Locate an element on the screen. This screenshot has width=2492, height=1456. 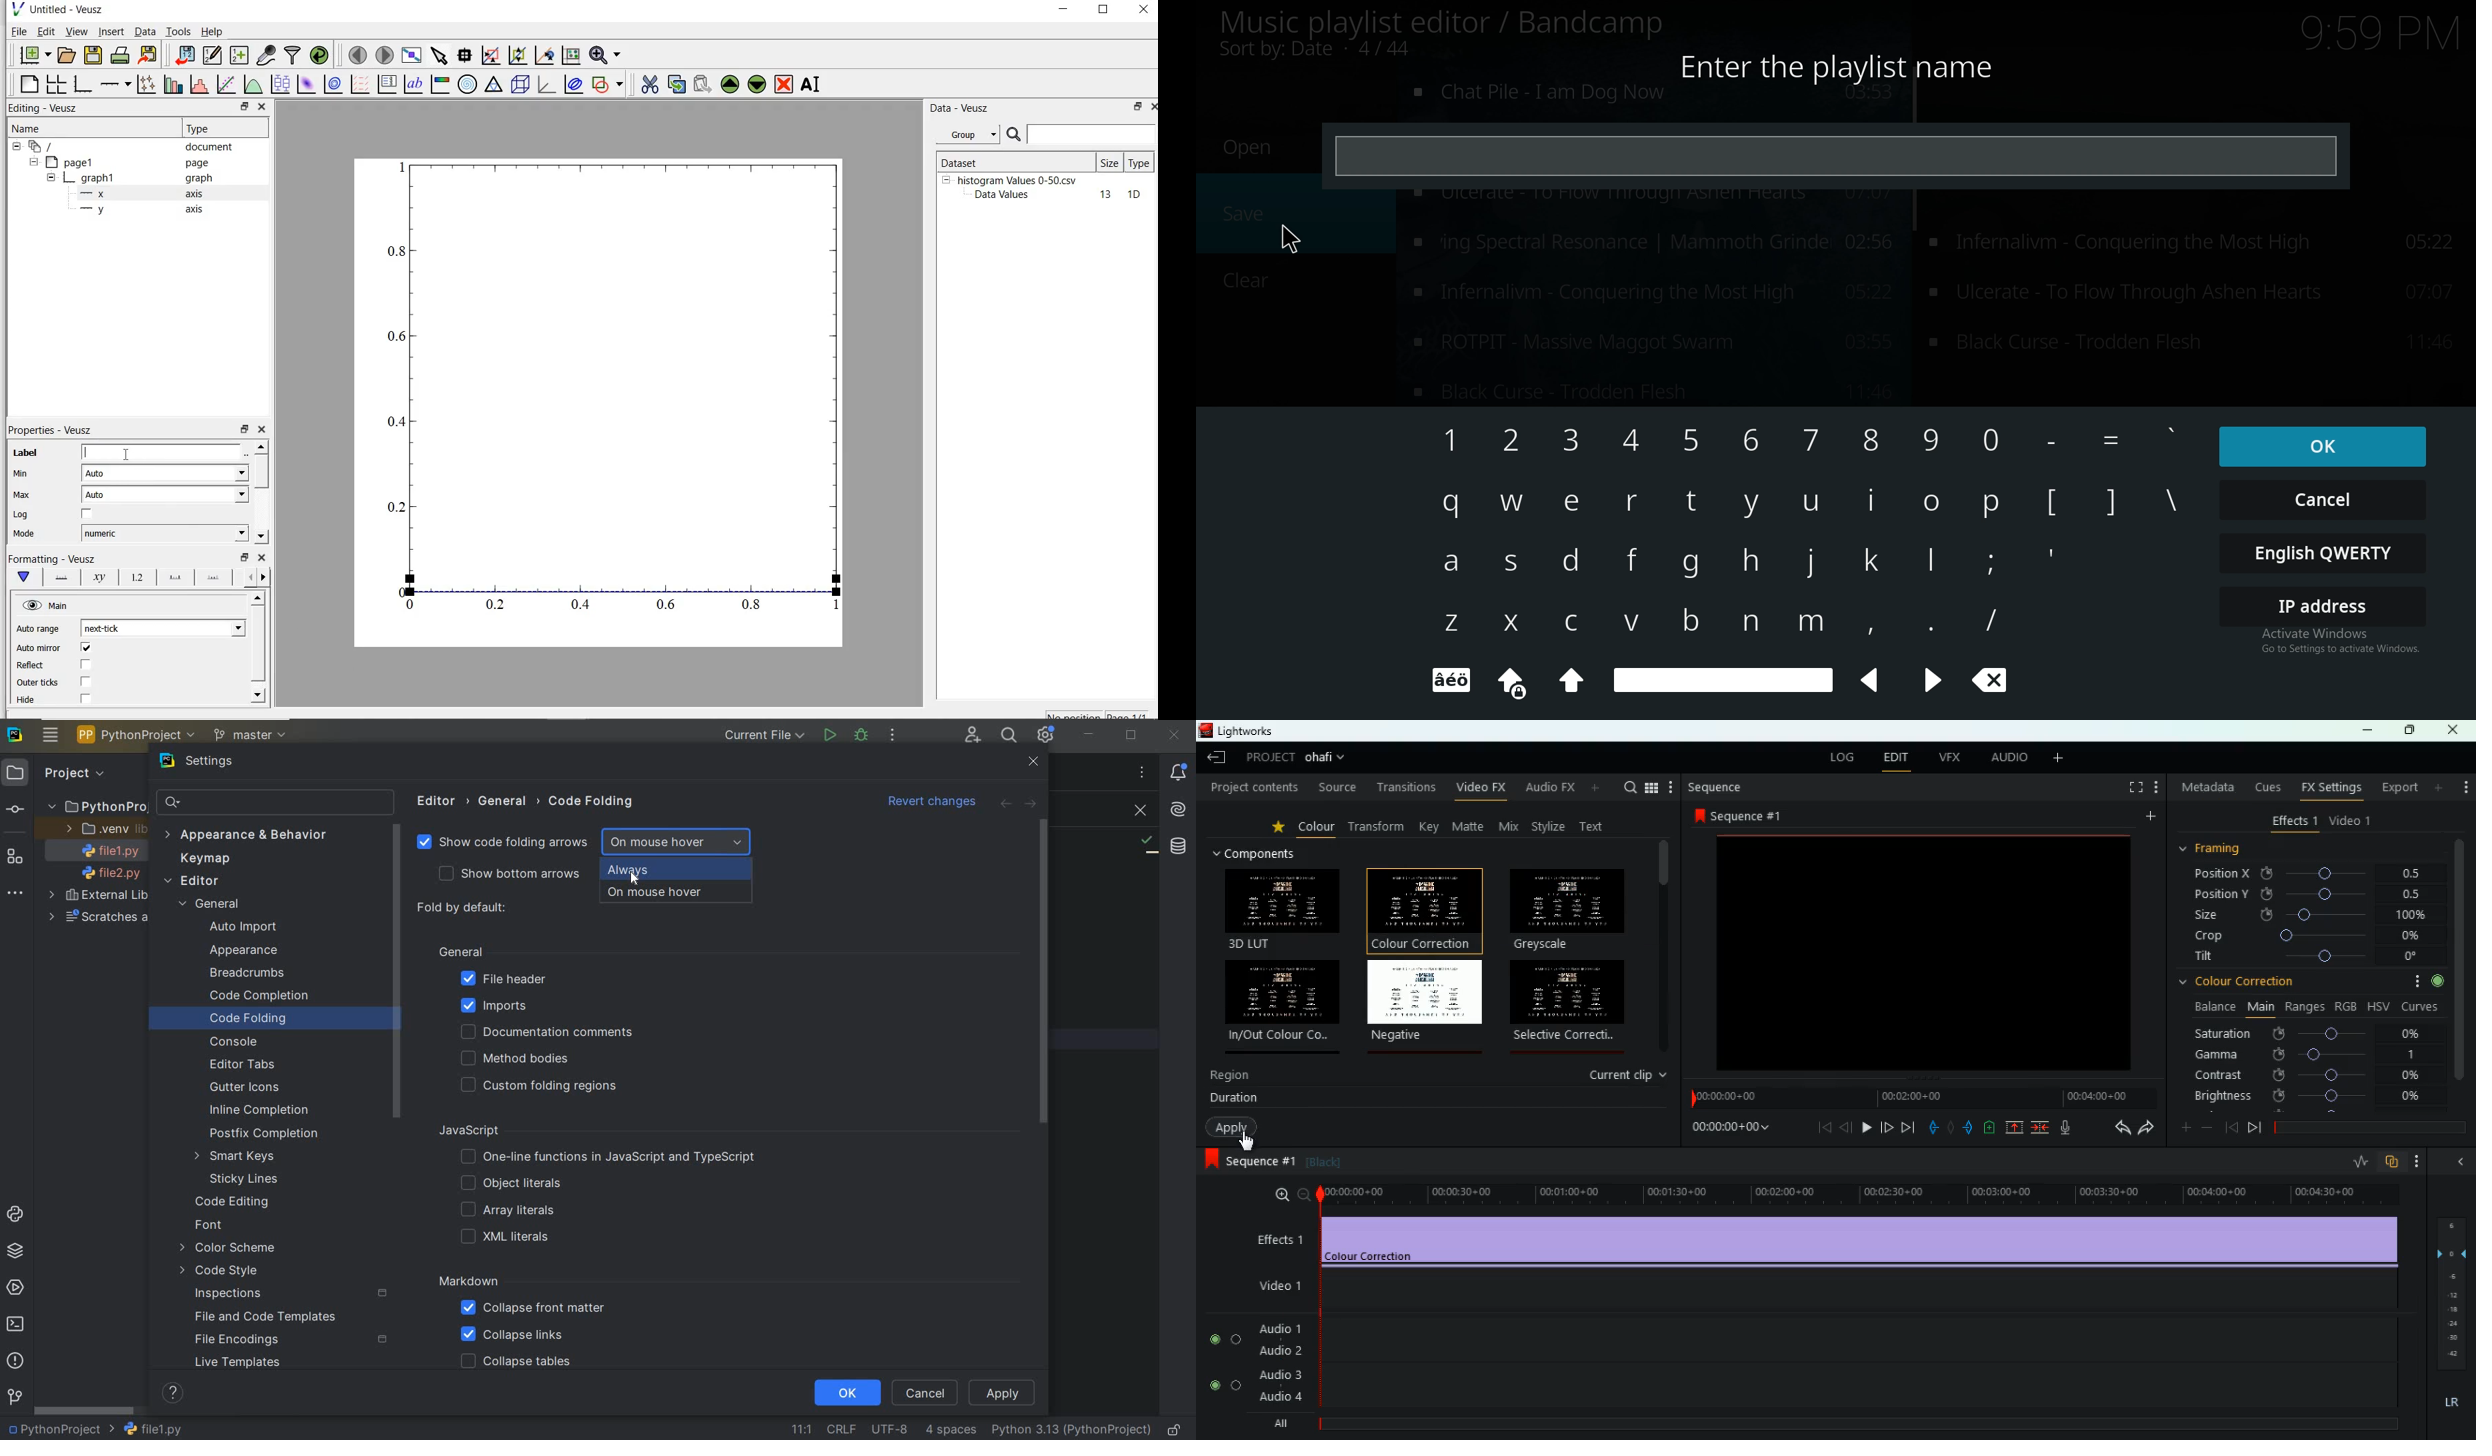
ON MOUSE HOVER is located at coordinates (675, 895).